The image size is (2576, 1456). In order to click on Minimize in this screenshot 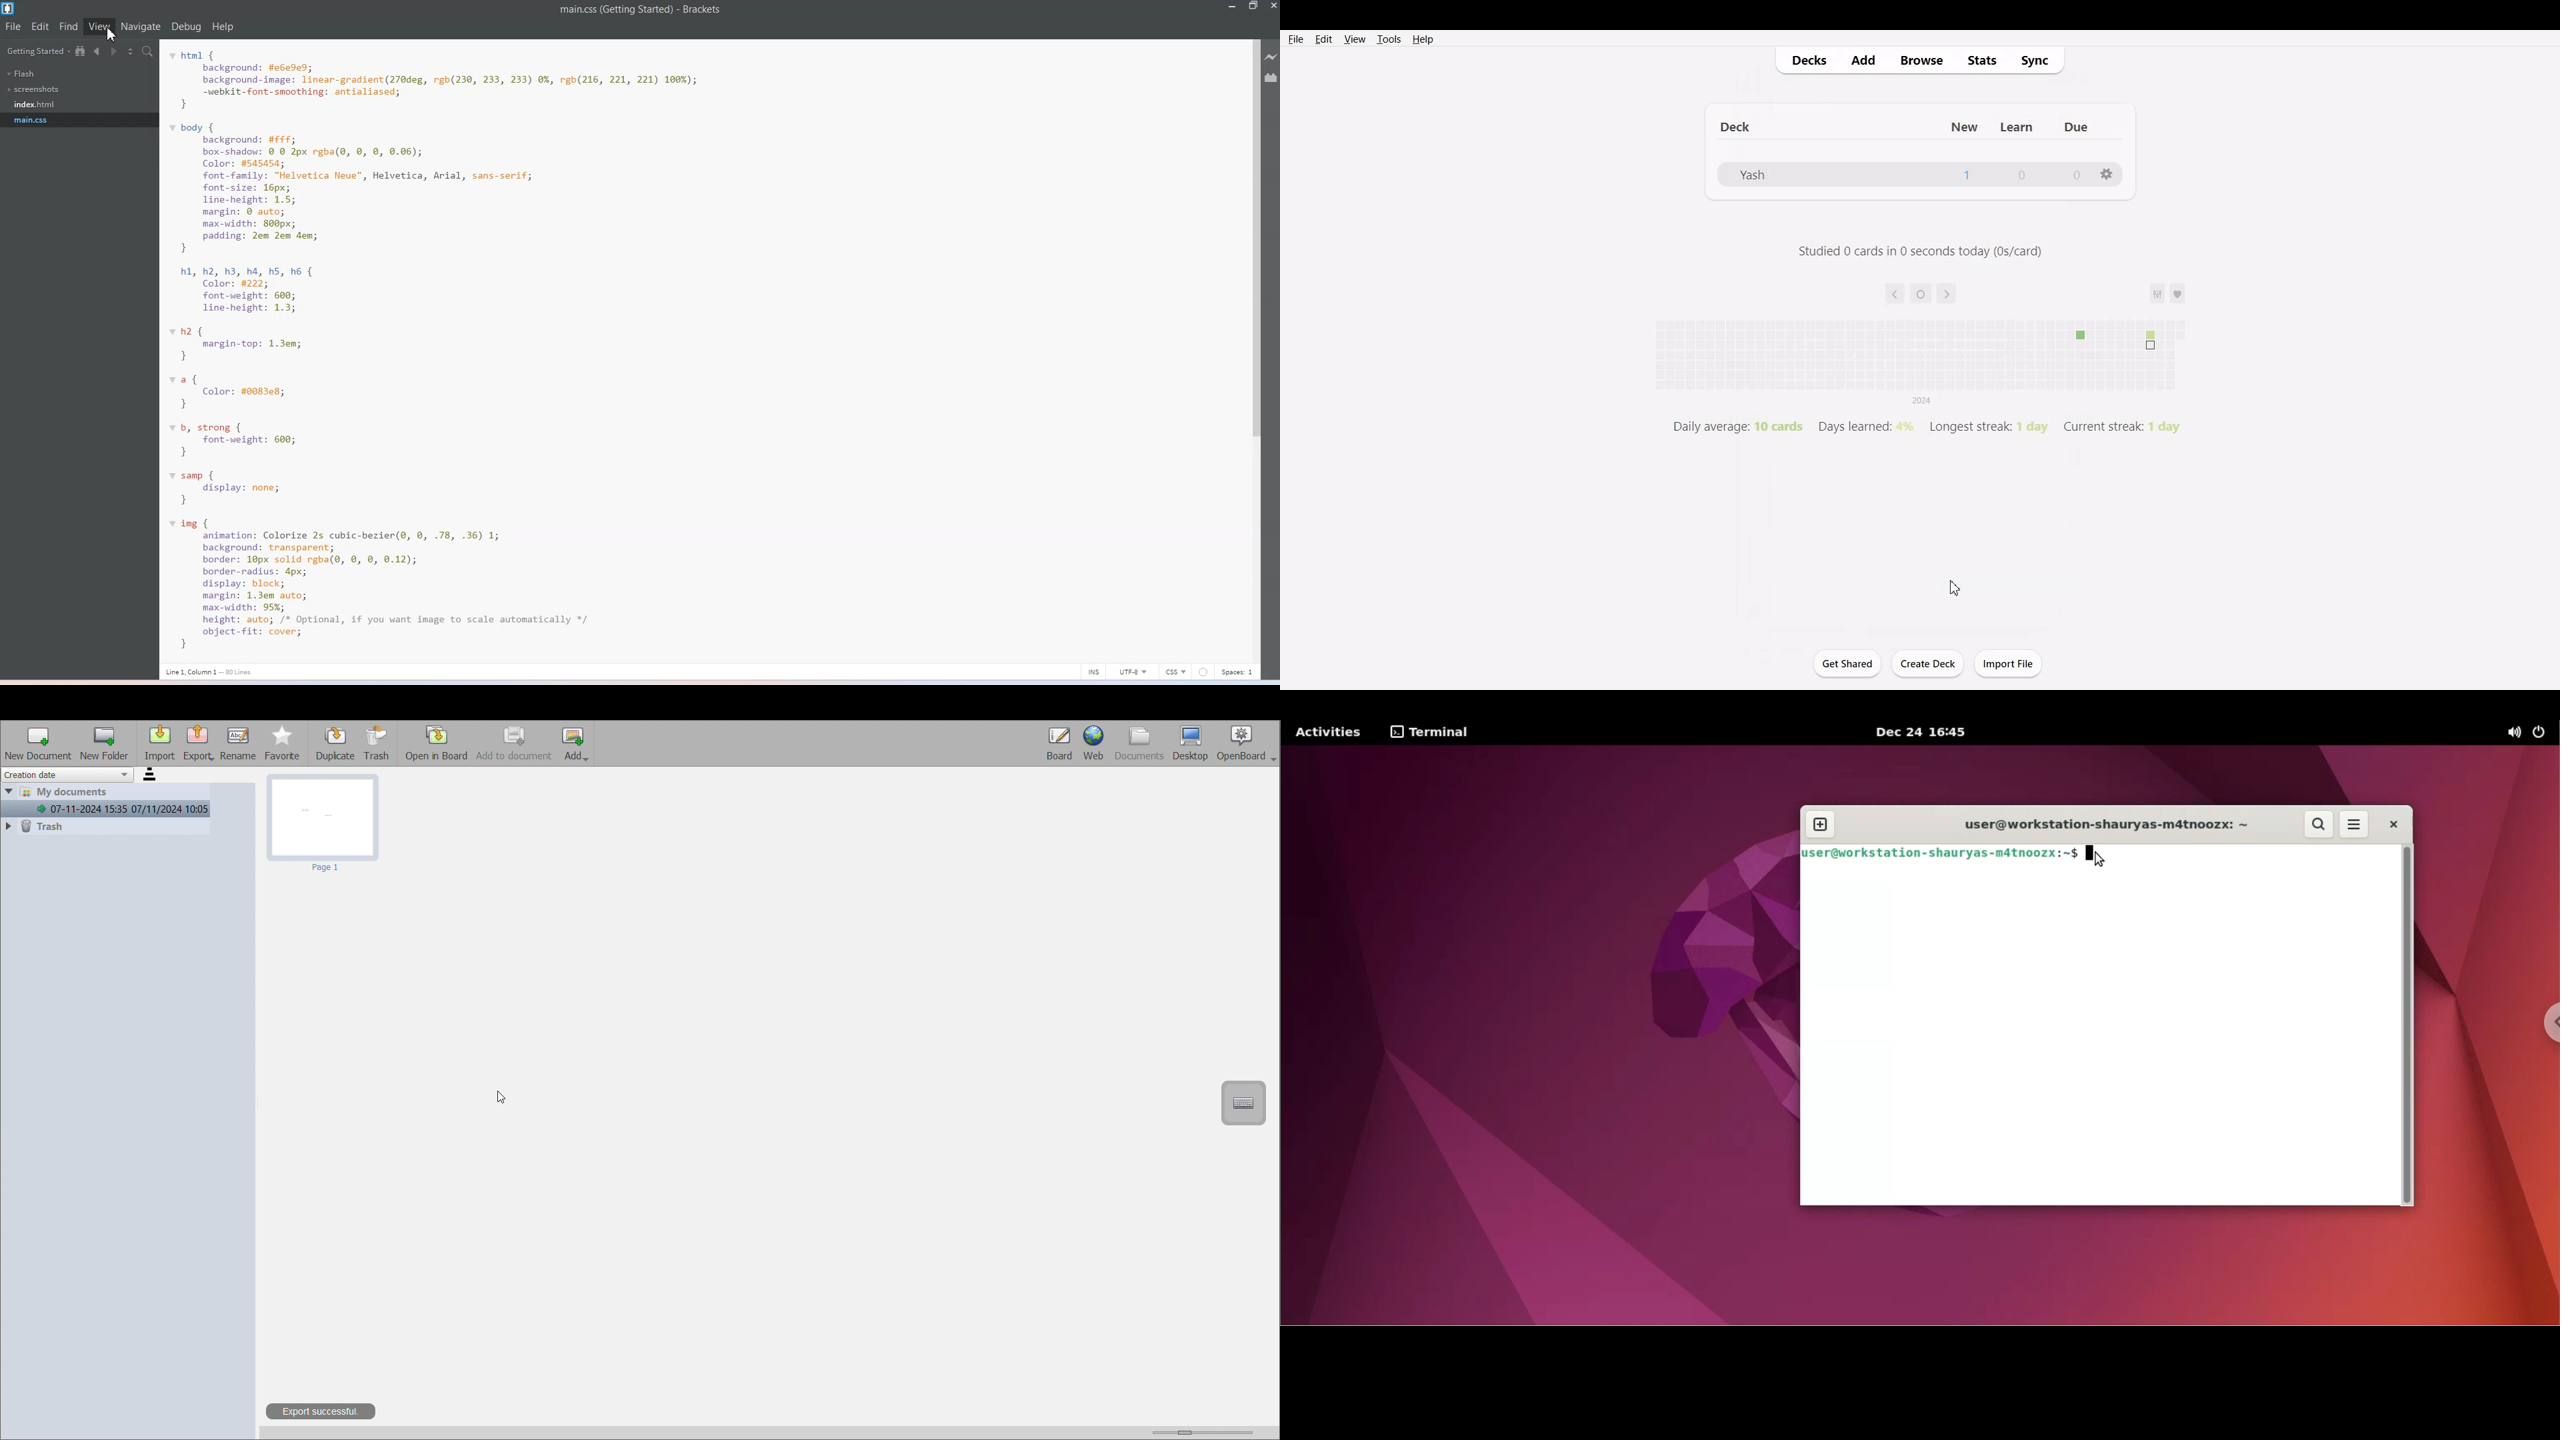, I will do `click(1230, 7)`.